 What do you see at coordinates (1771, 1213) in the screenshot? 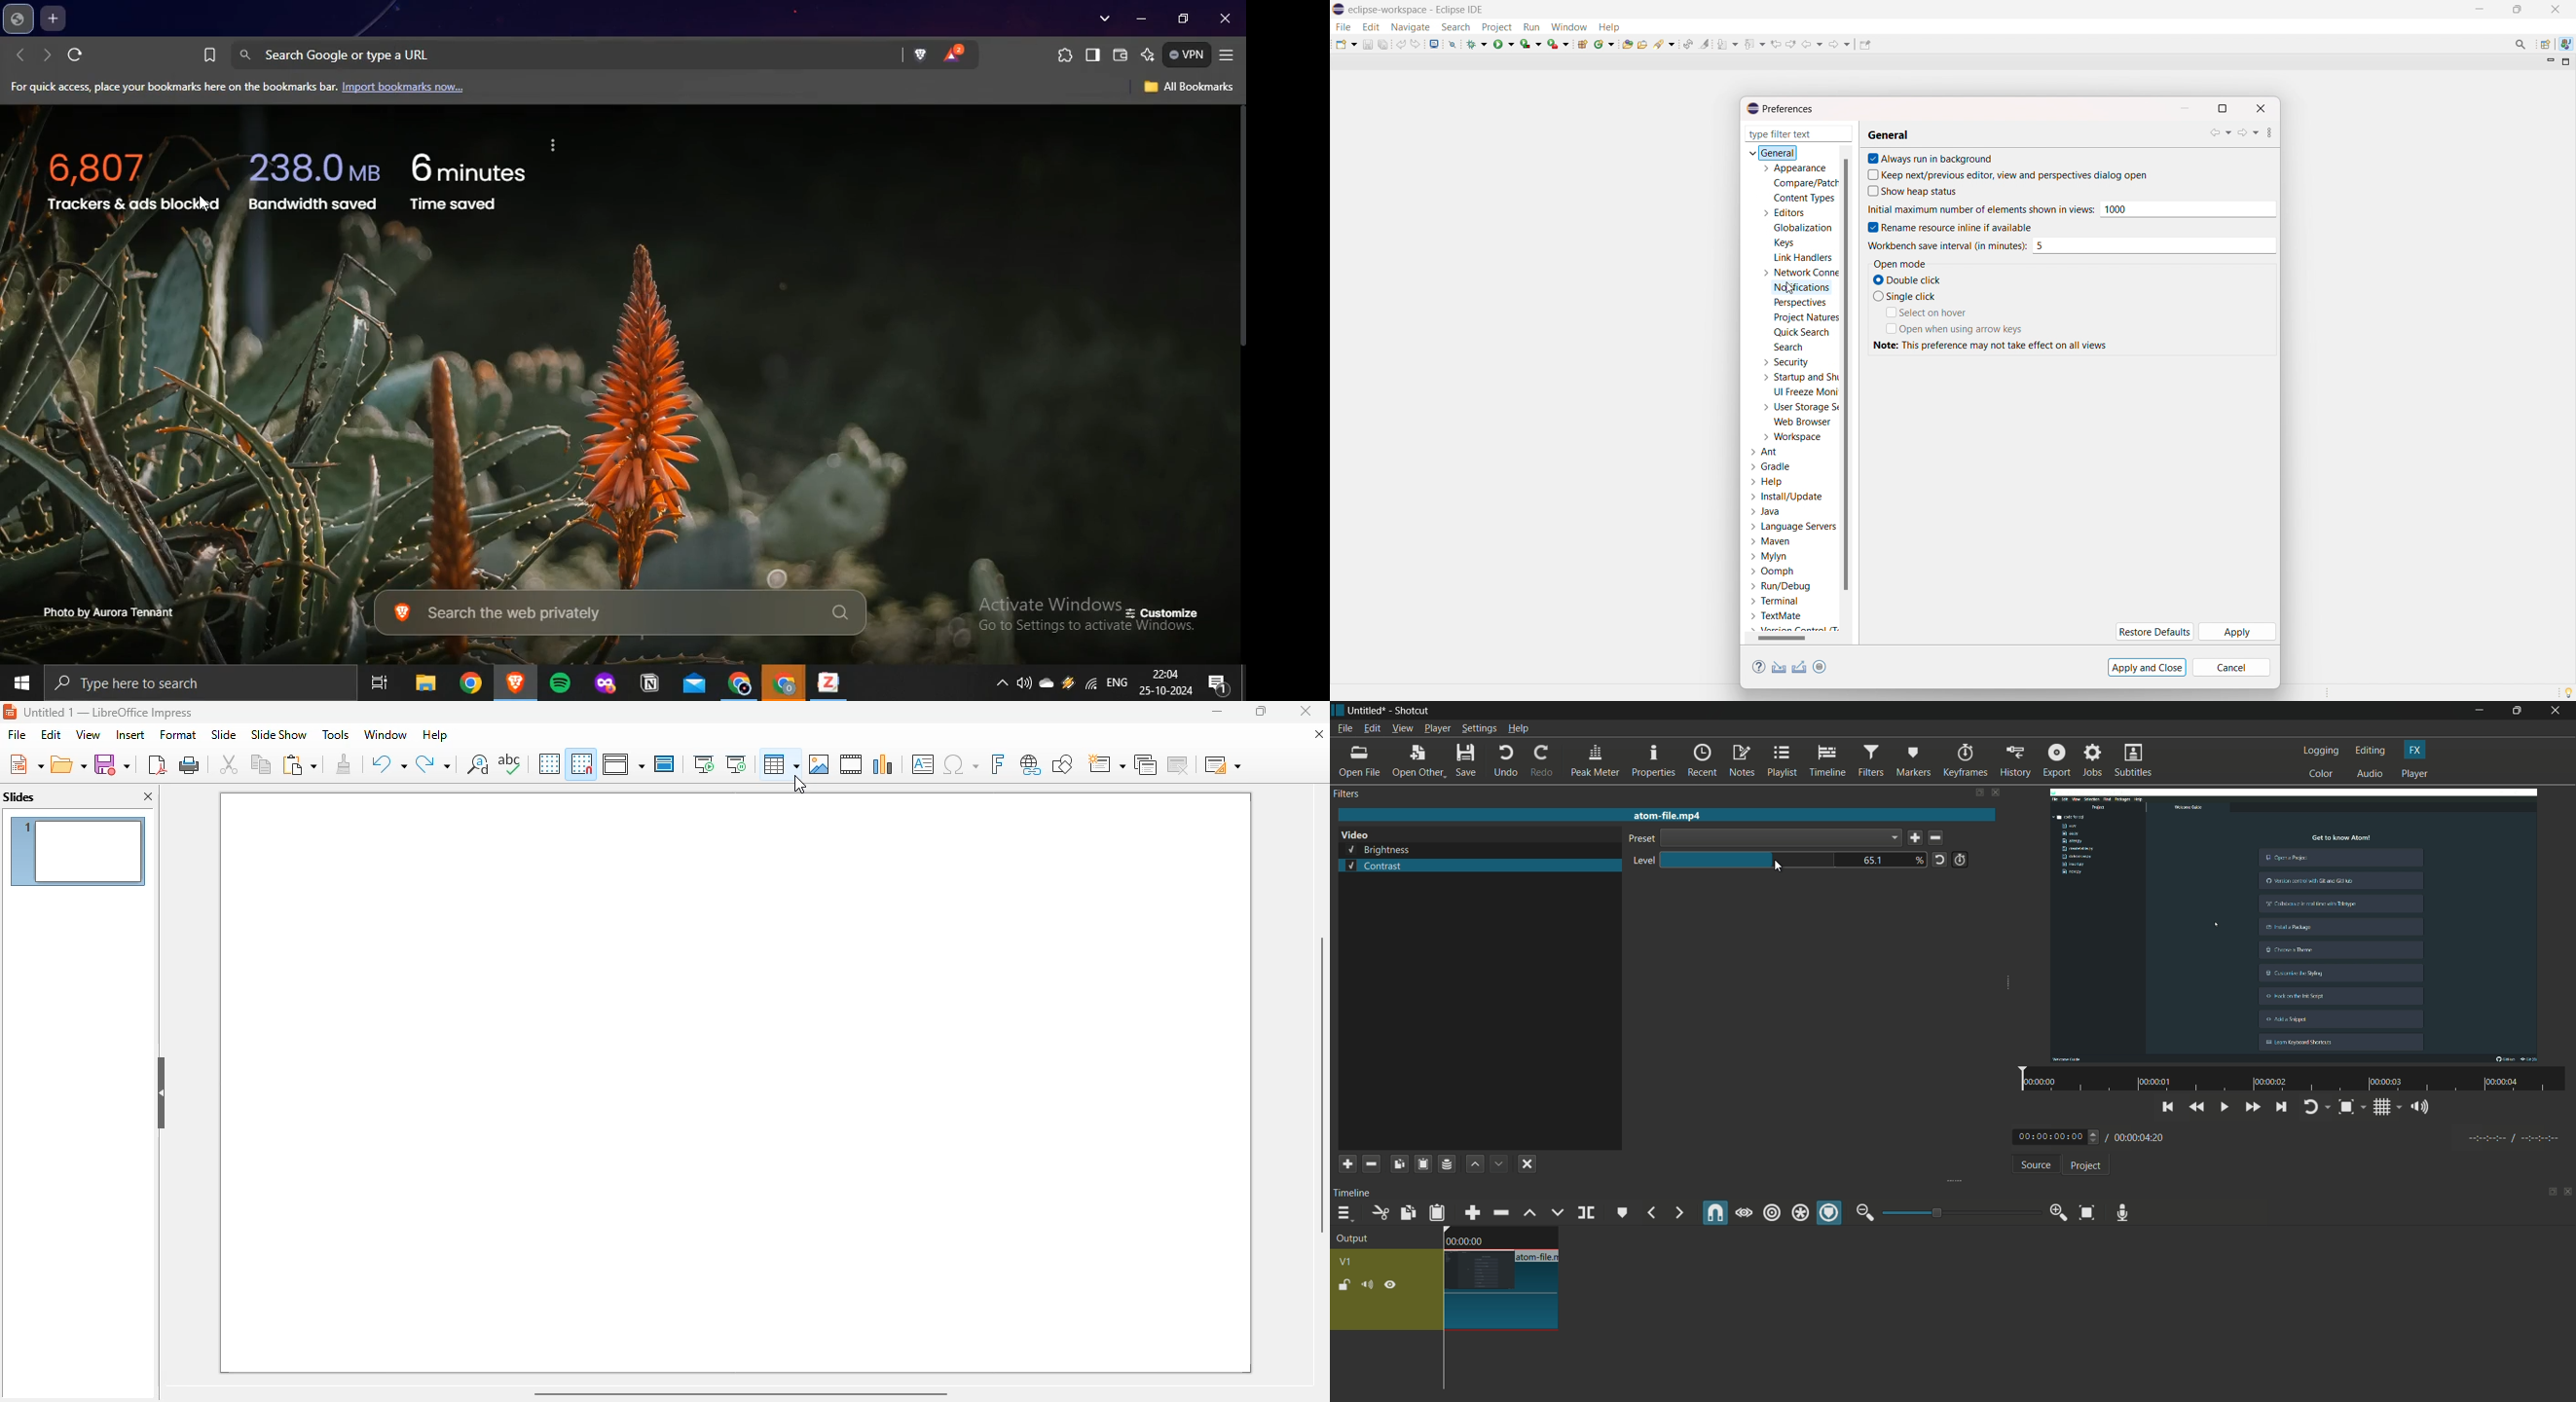
I see `ripple` at bounding box center [1771, 1213].